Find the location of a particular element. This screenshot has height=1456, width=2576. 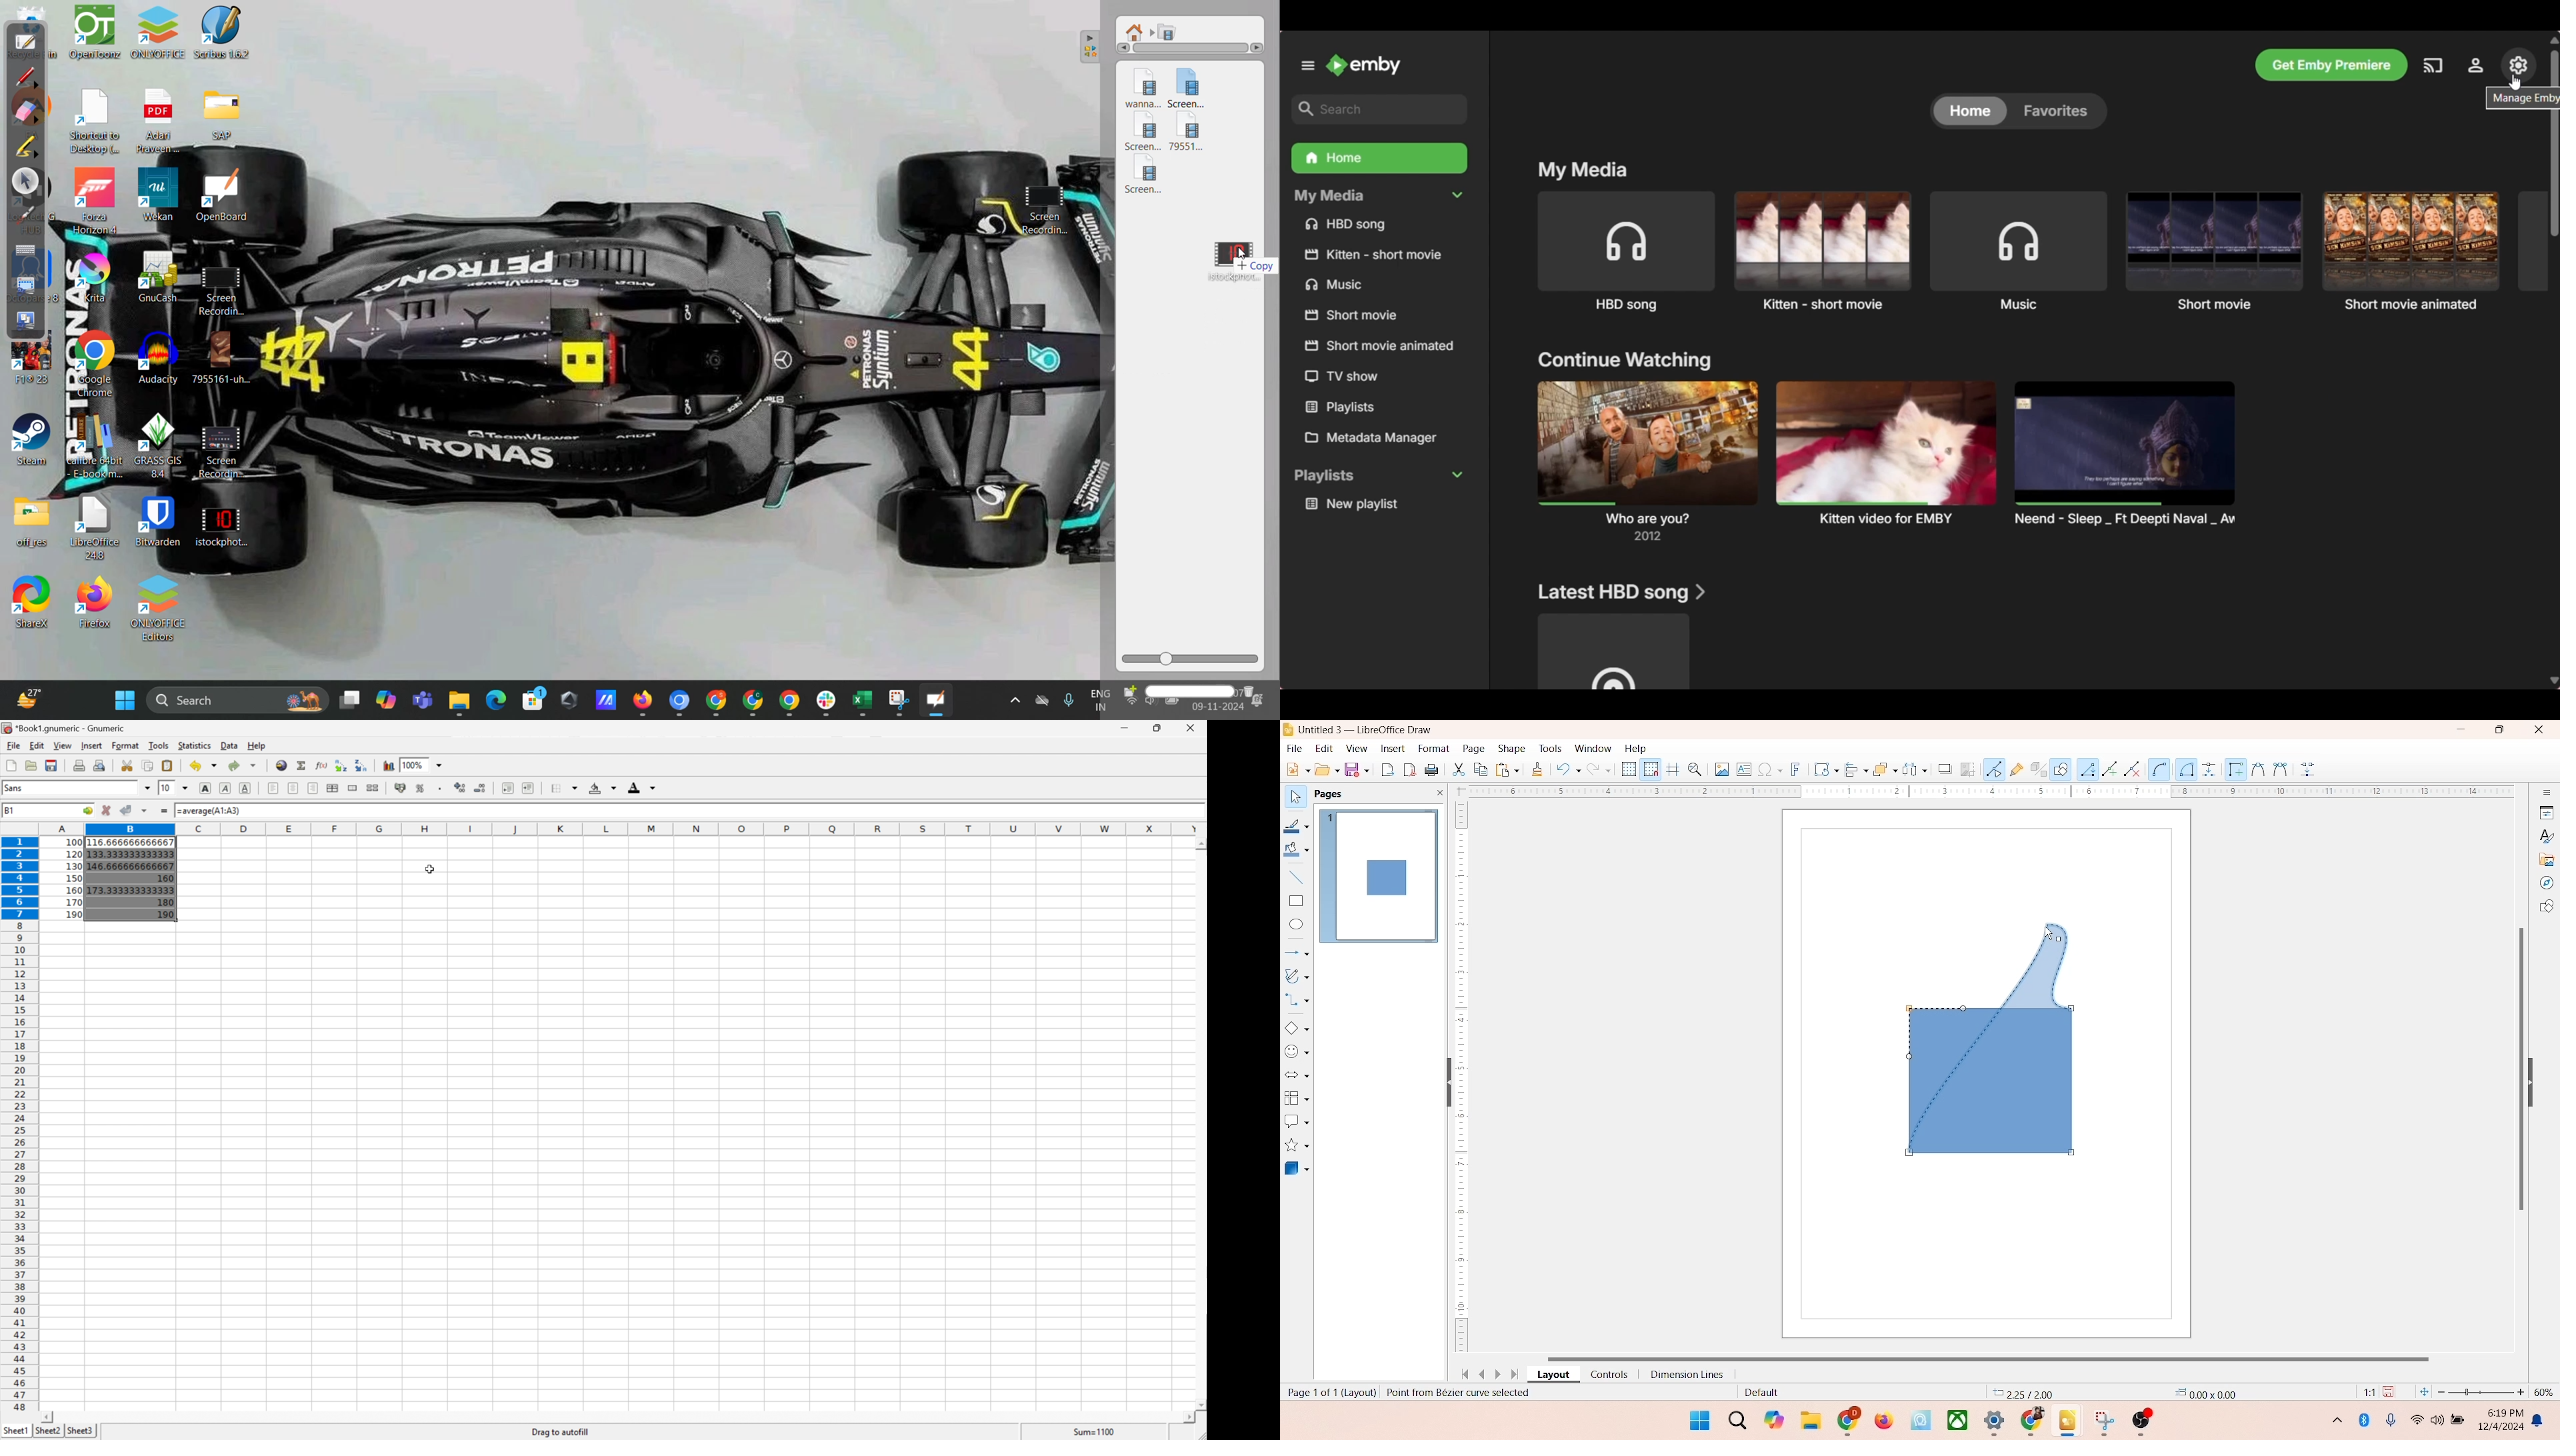

Sum=1100 is located at coordinates (1092, 1430).